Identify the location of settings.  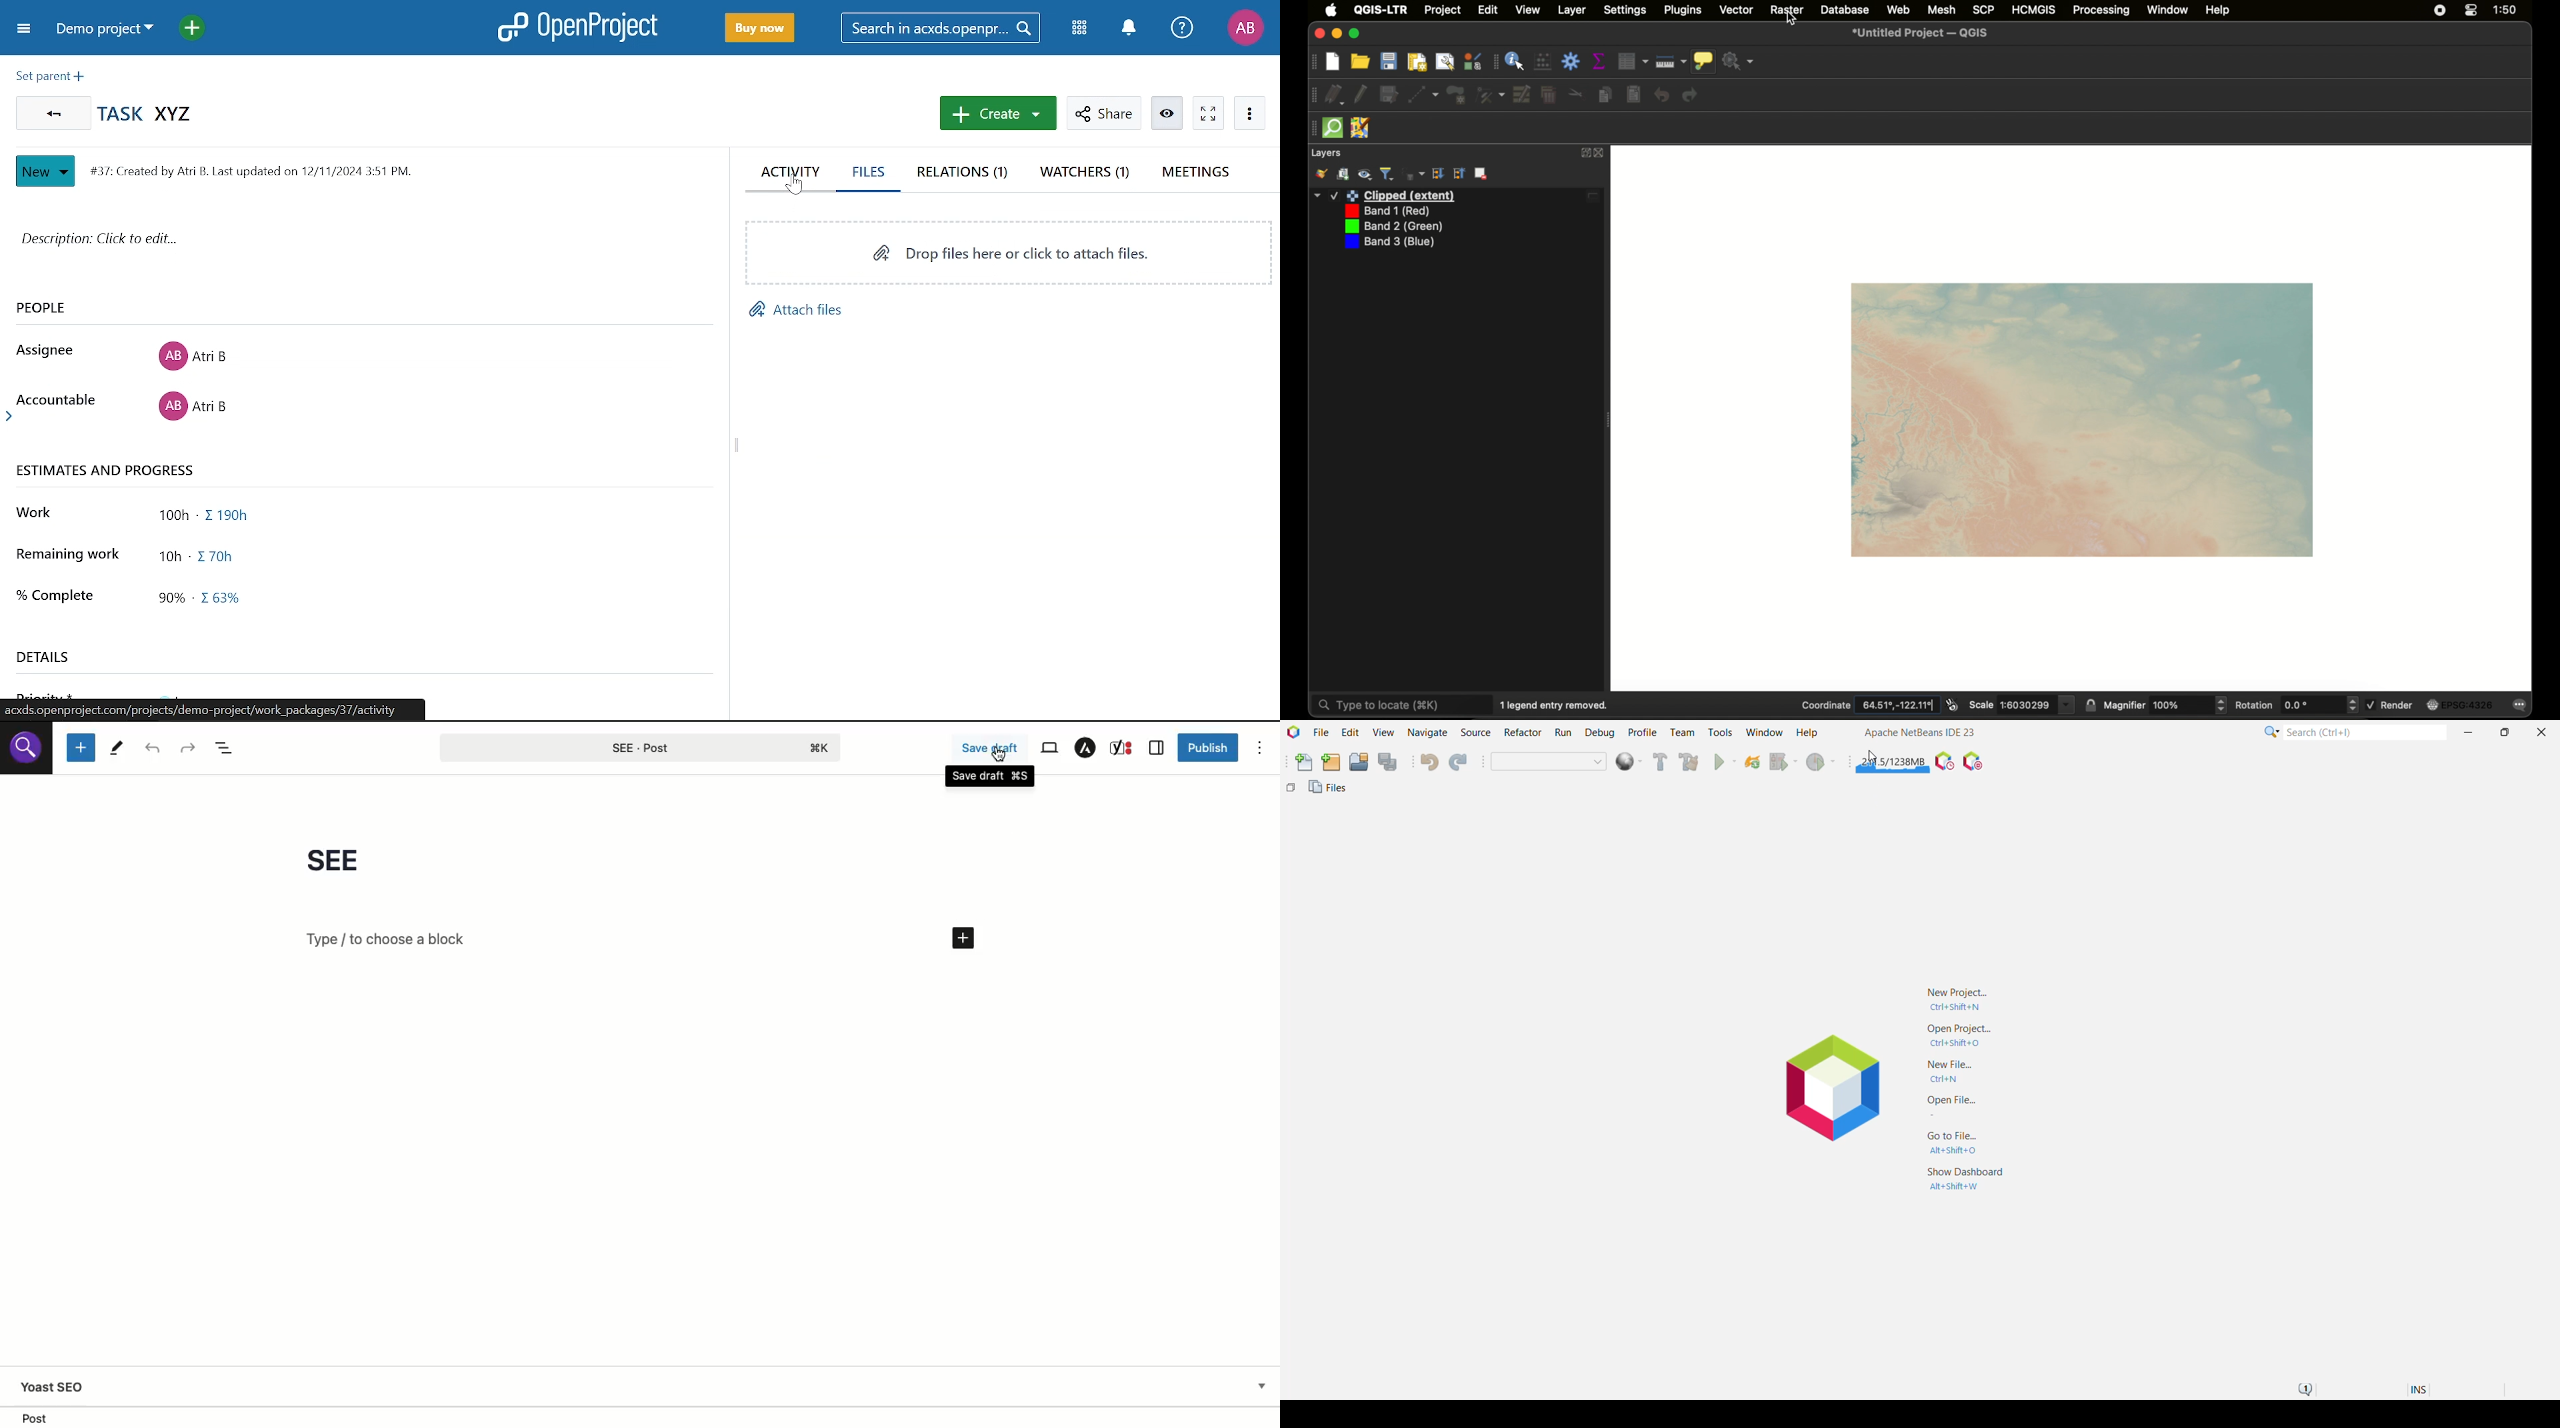
(1625, 11).